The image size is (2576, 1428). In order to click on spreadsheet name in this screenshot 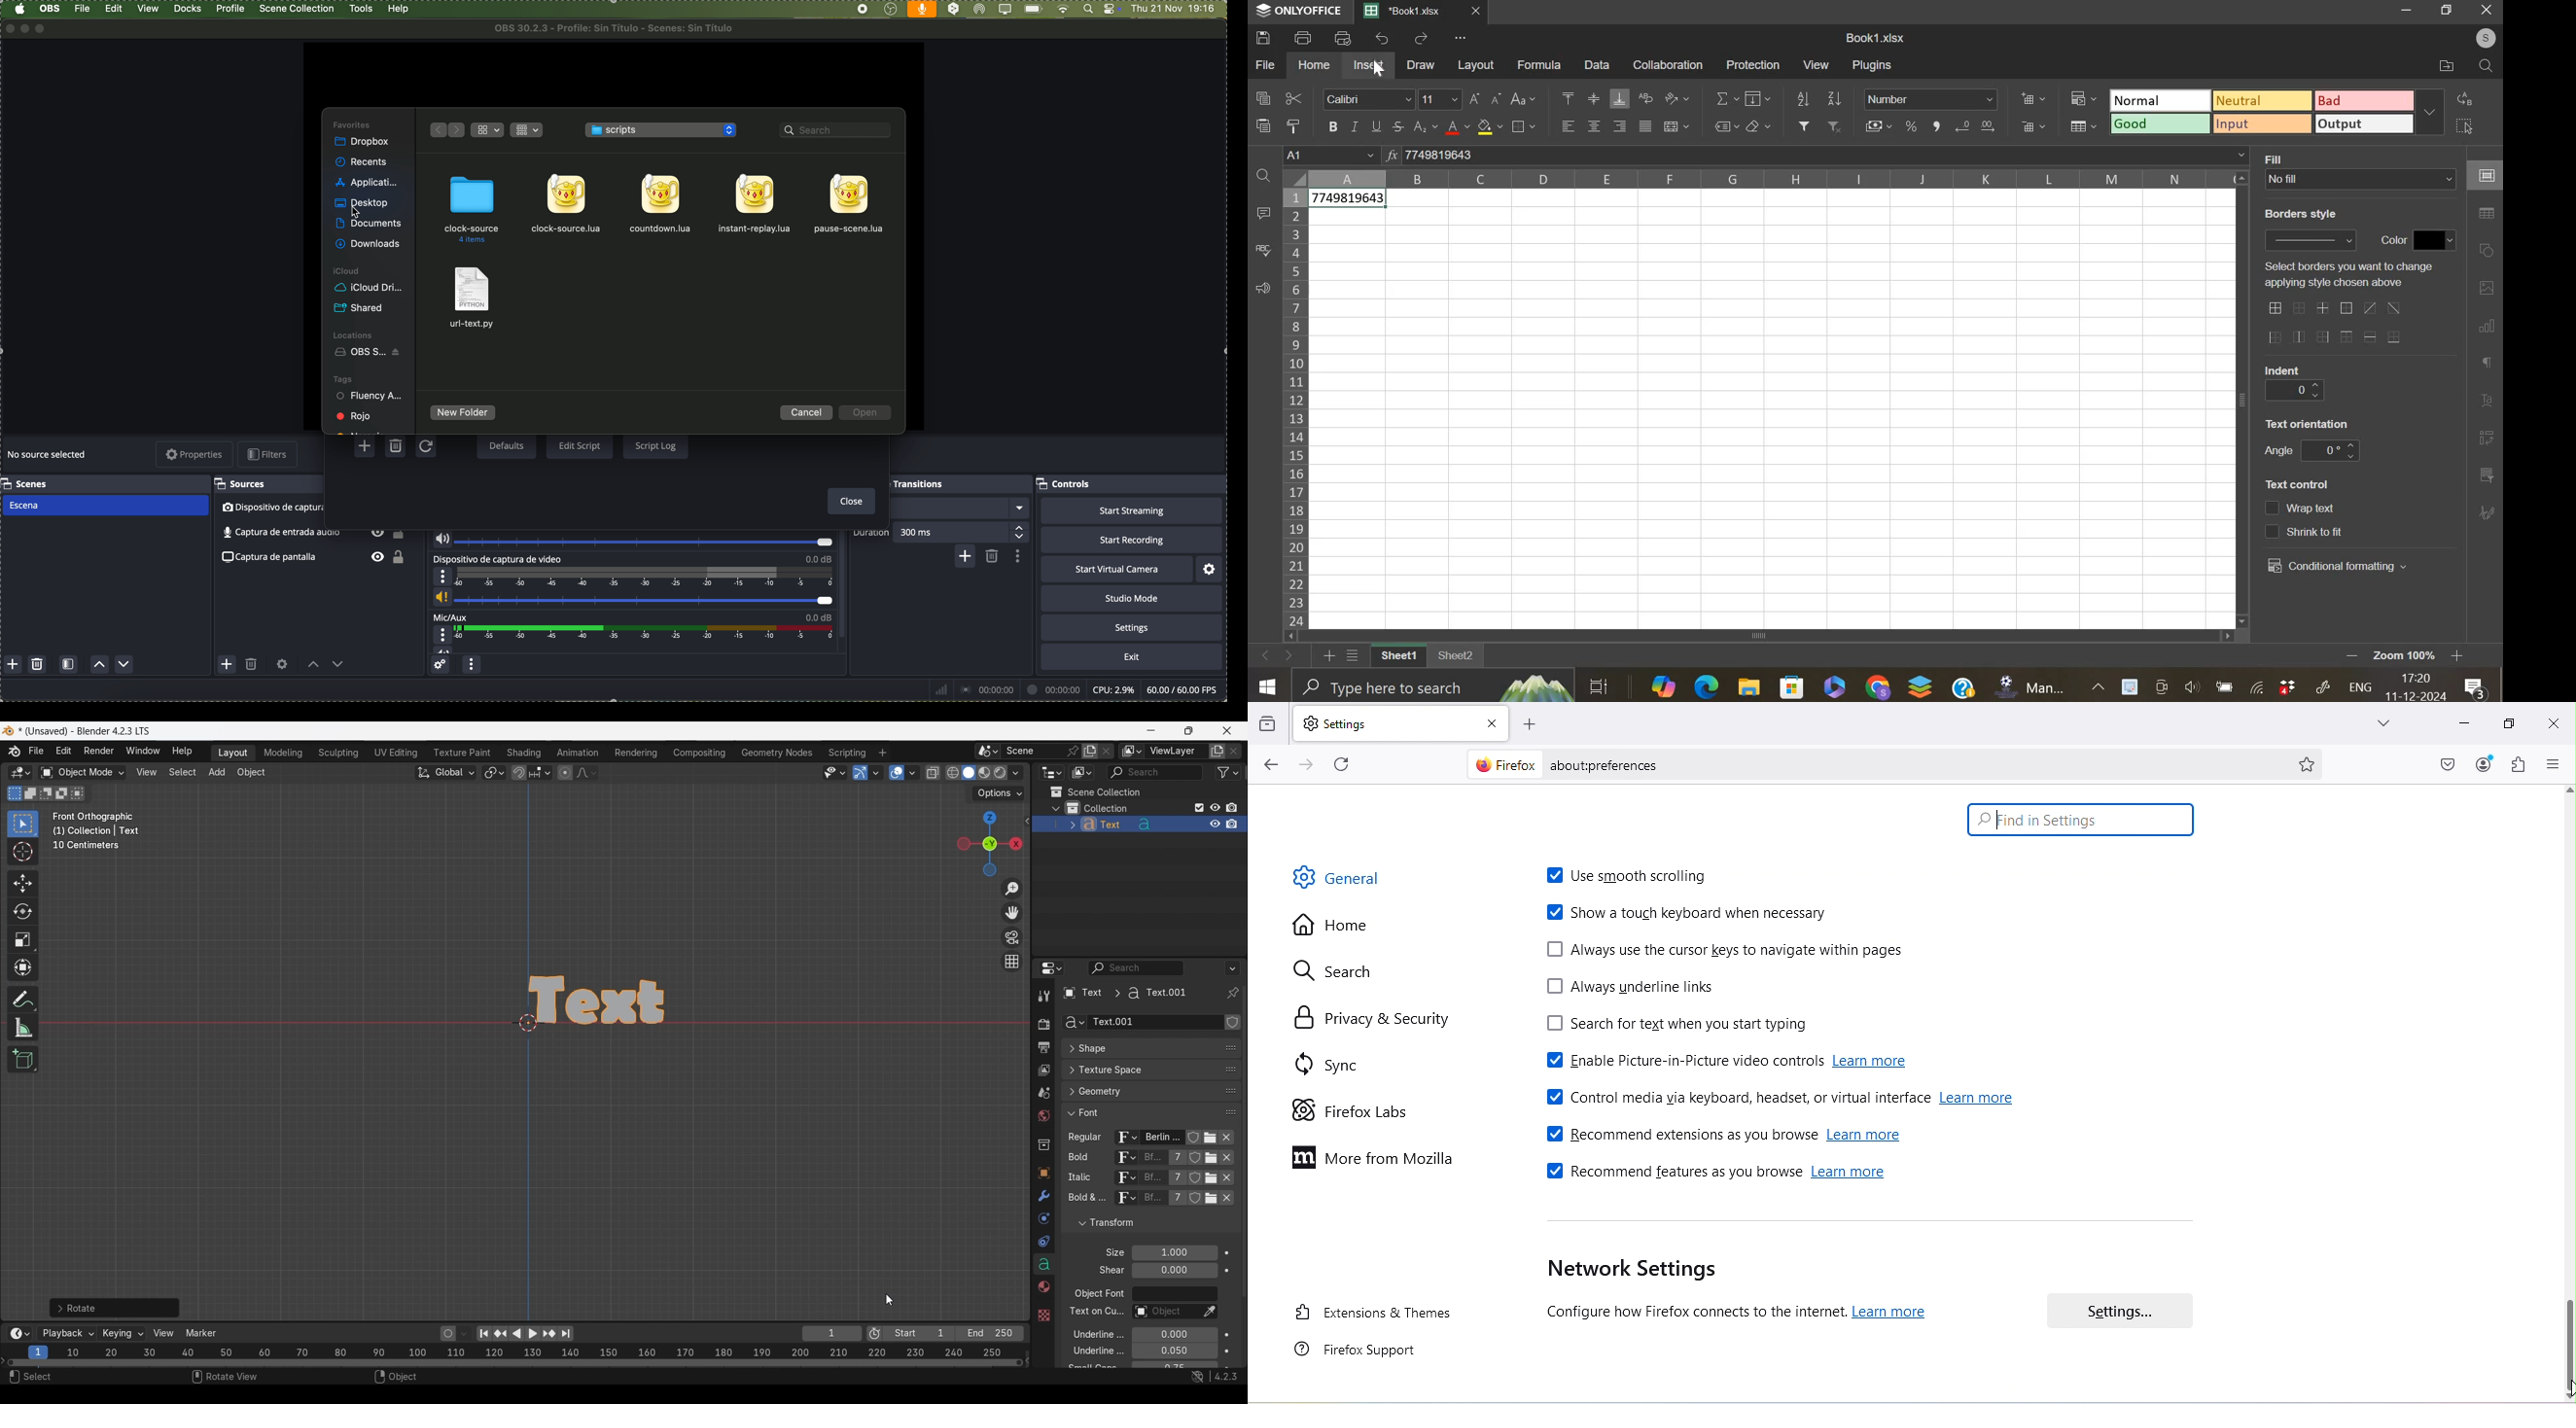, I will do `click(1875, 37)`.